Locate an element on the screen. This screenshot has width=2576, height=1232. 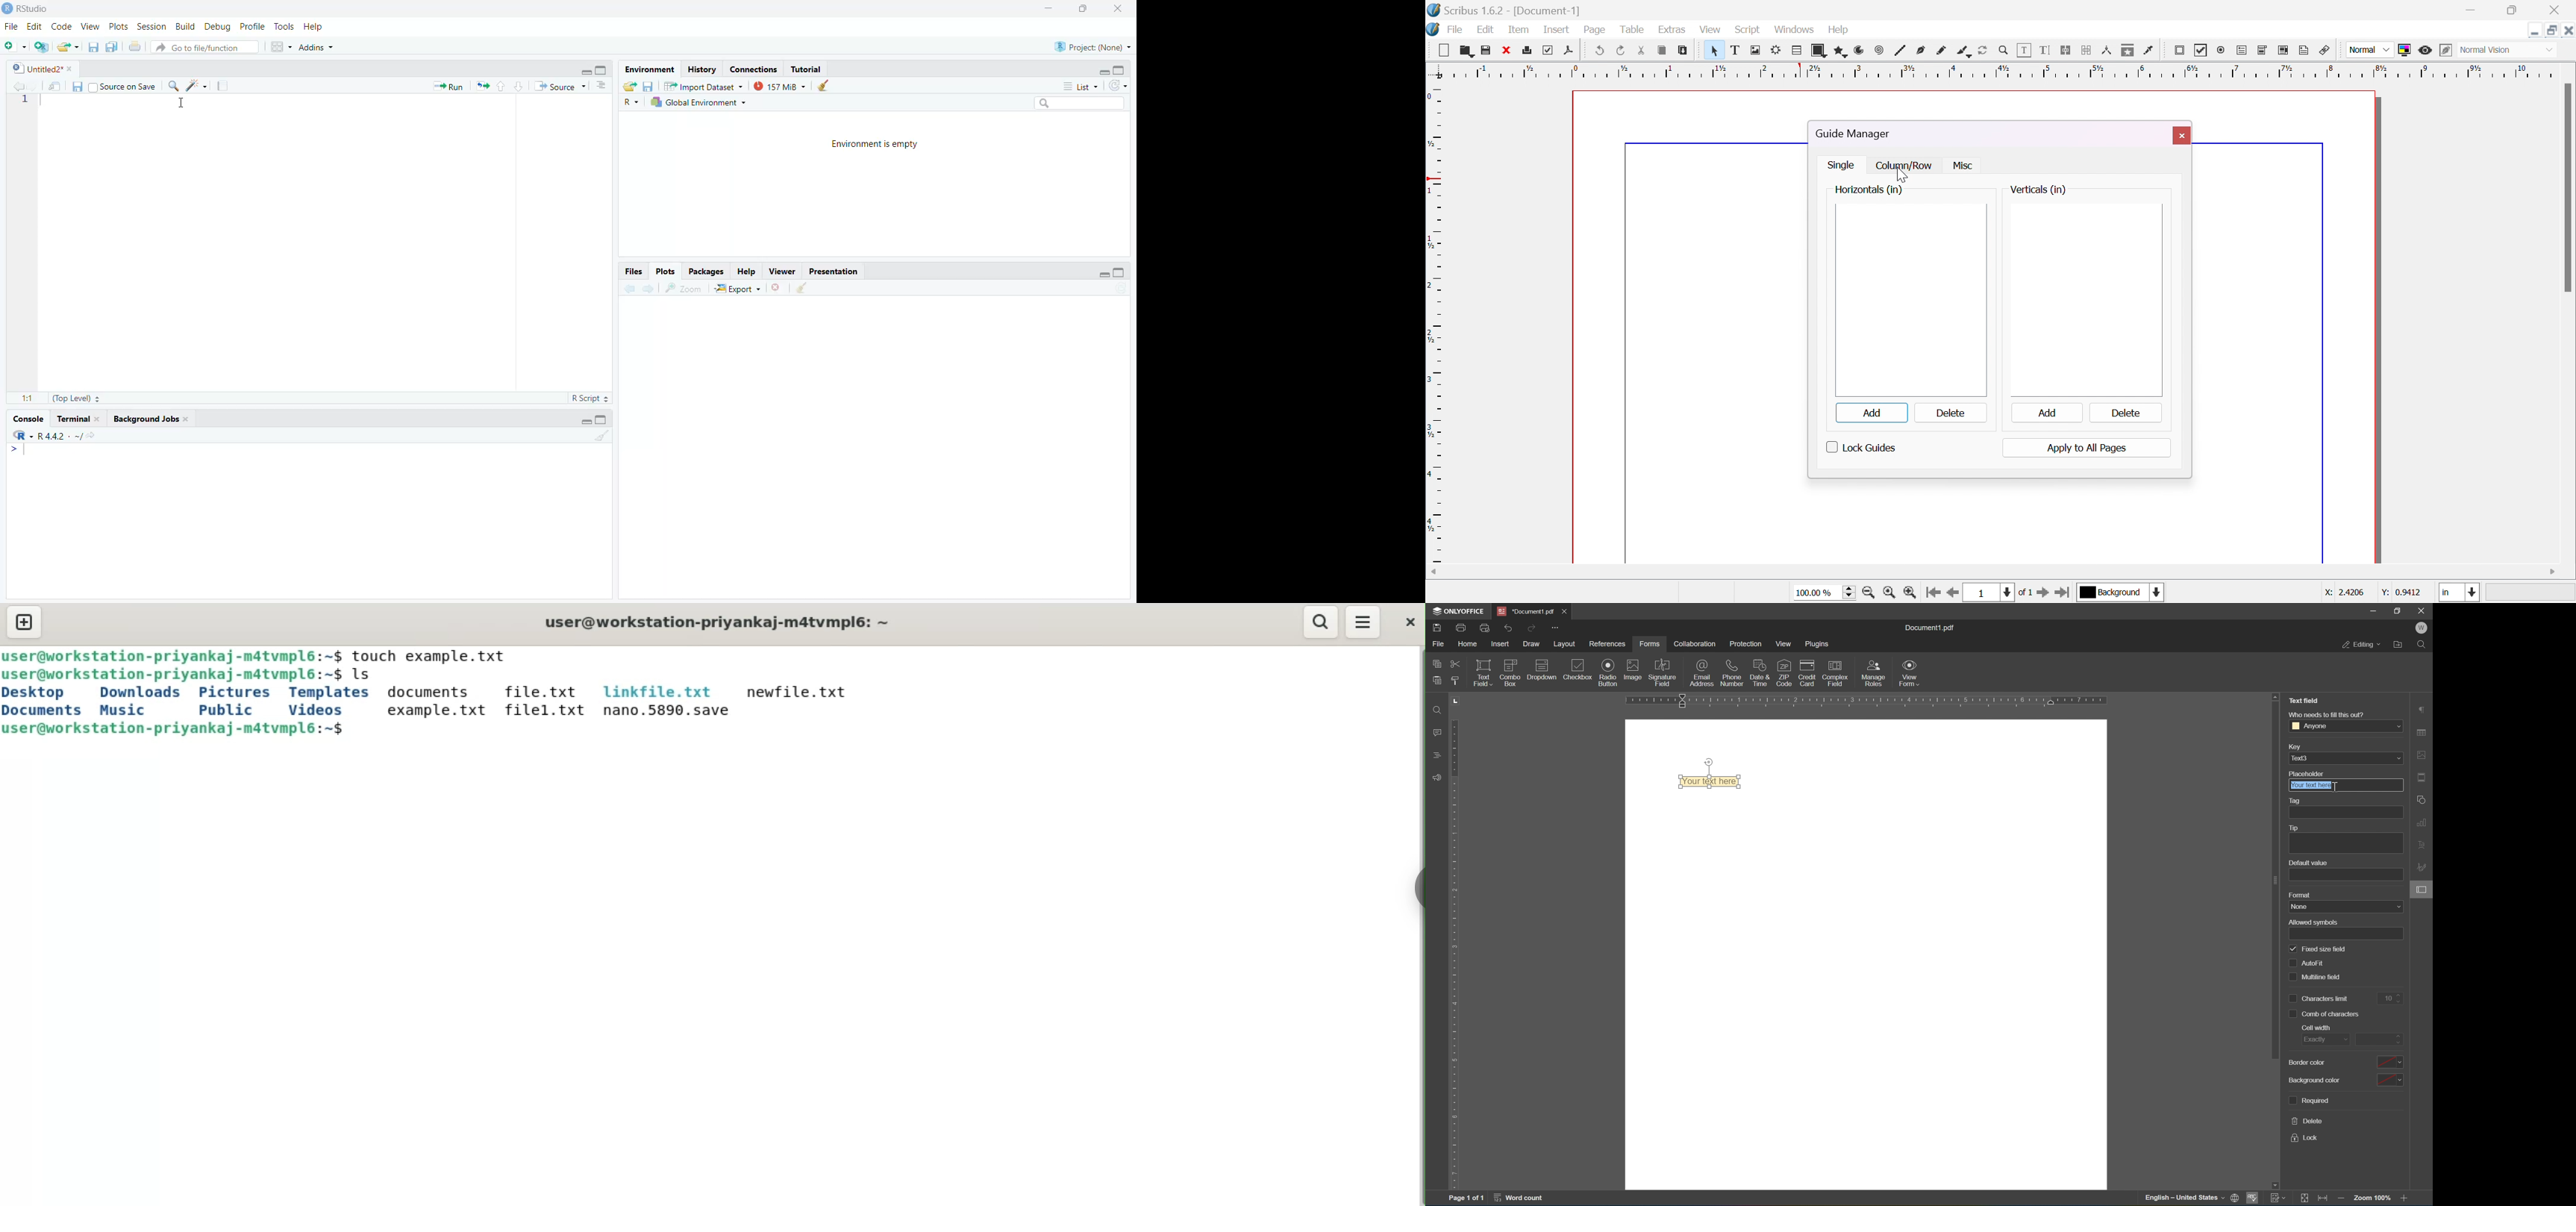
unlink text frames is located at coordinates (2087, 50).